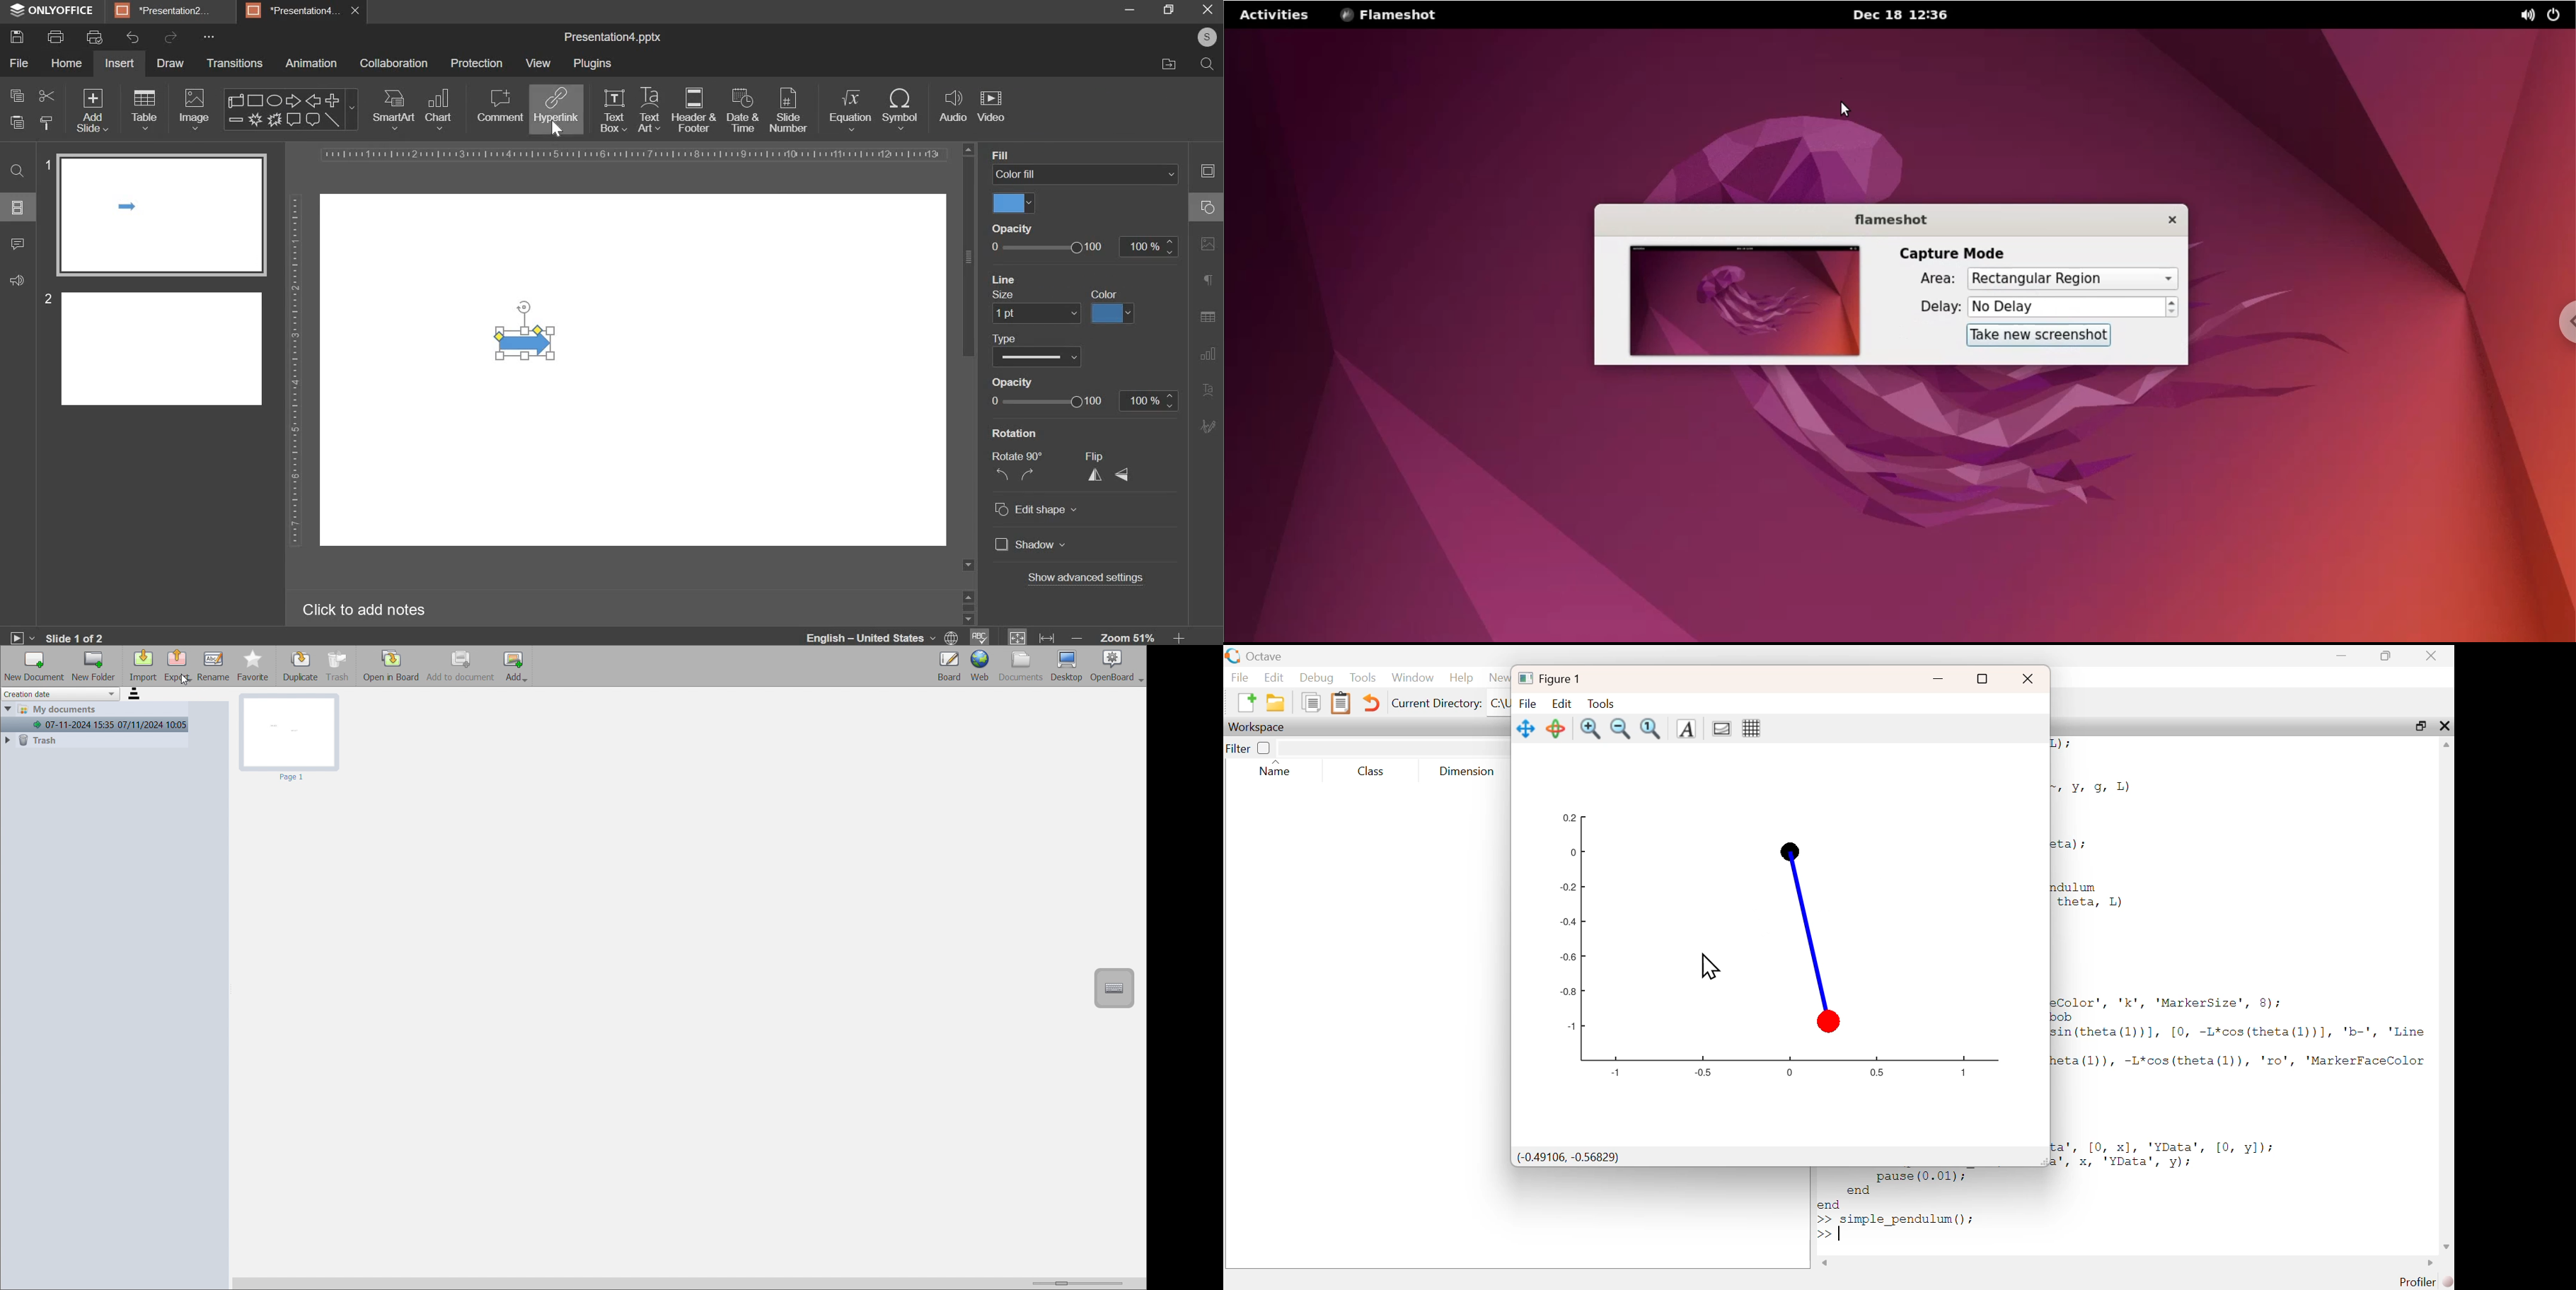 Image resolution: width=2576 pixels, height=1316 pixels. What do you see at coordinates (44, 95) in the screenshot?
I see `cut` at bounding box center [44, 95].